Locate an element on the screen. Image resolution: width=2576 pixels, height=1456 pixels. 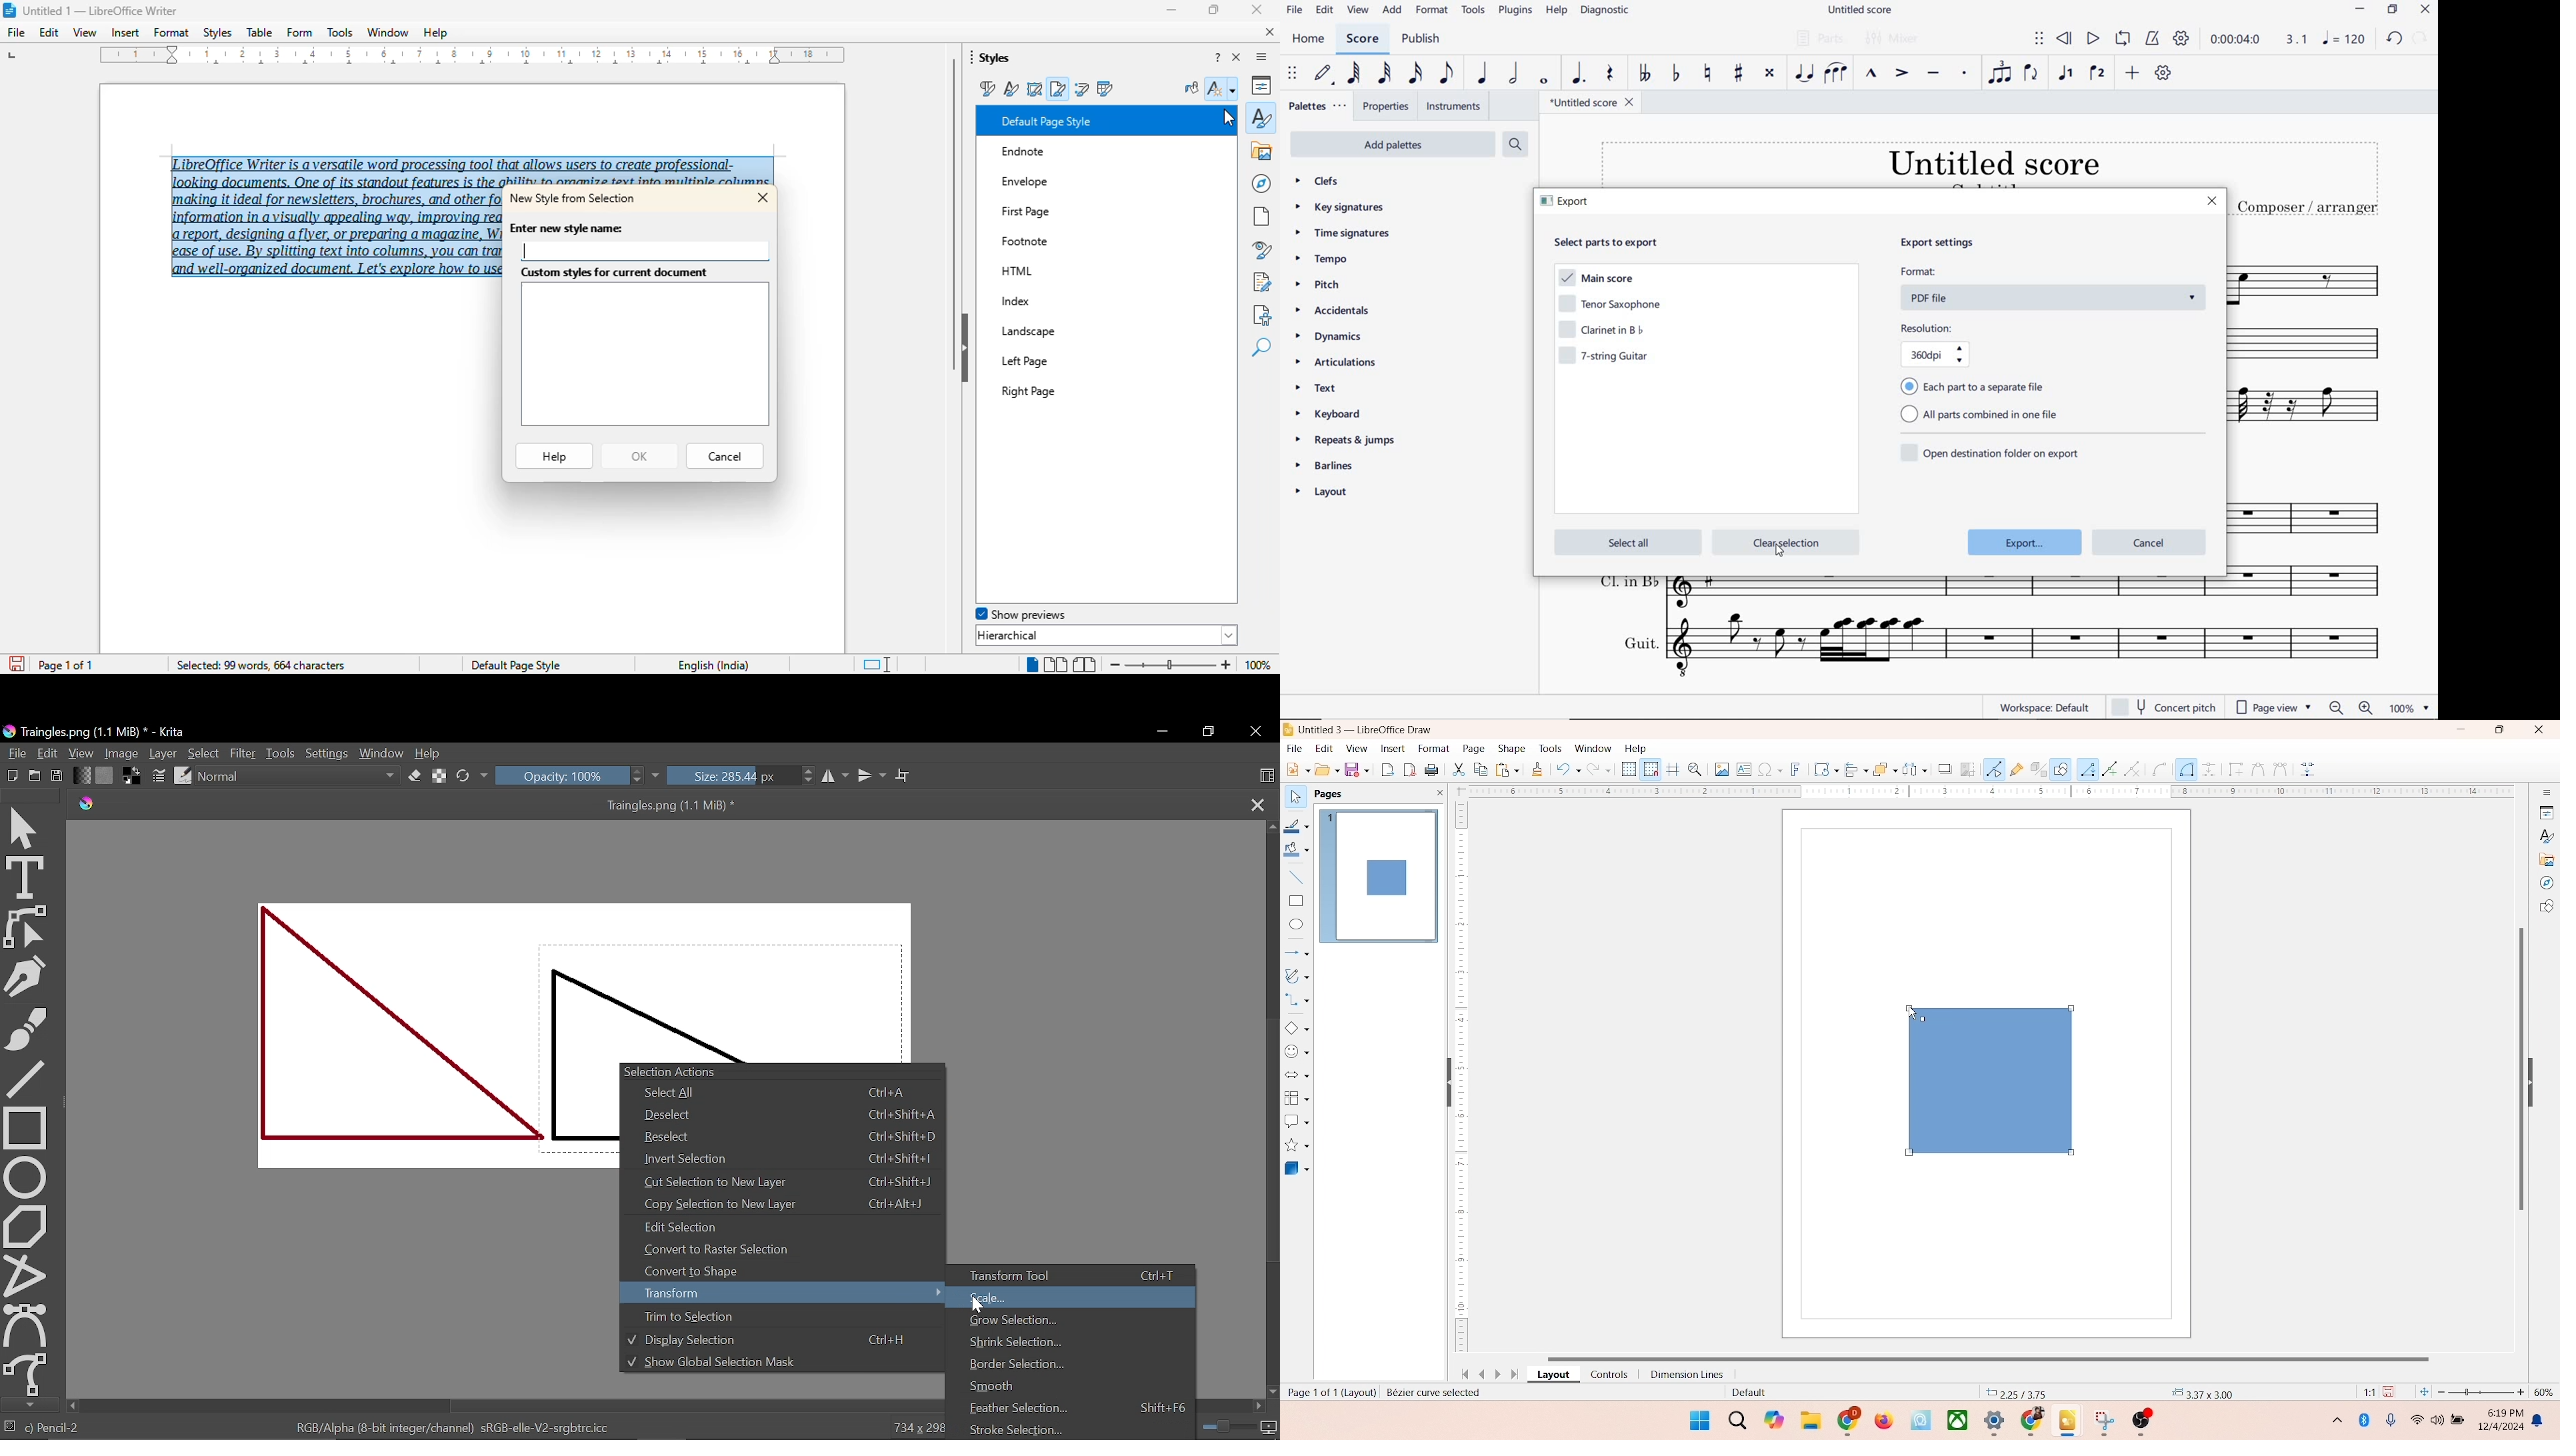
manage changes is located at coordinates (1261, 282).